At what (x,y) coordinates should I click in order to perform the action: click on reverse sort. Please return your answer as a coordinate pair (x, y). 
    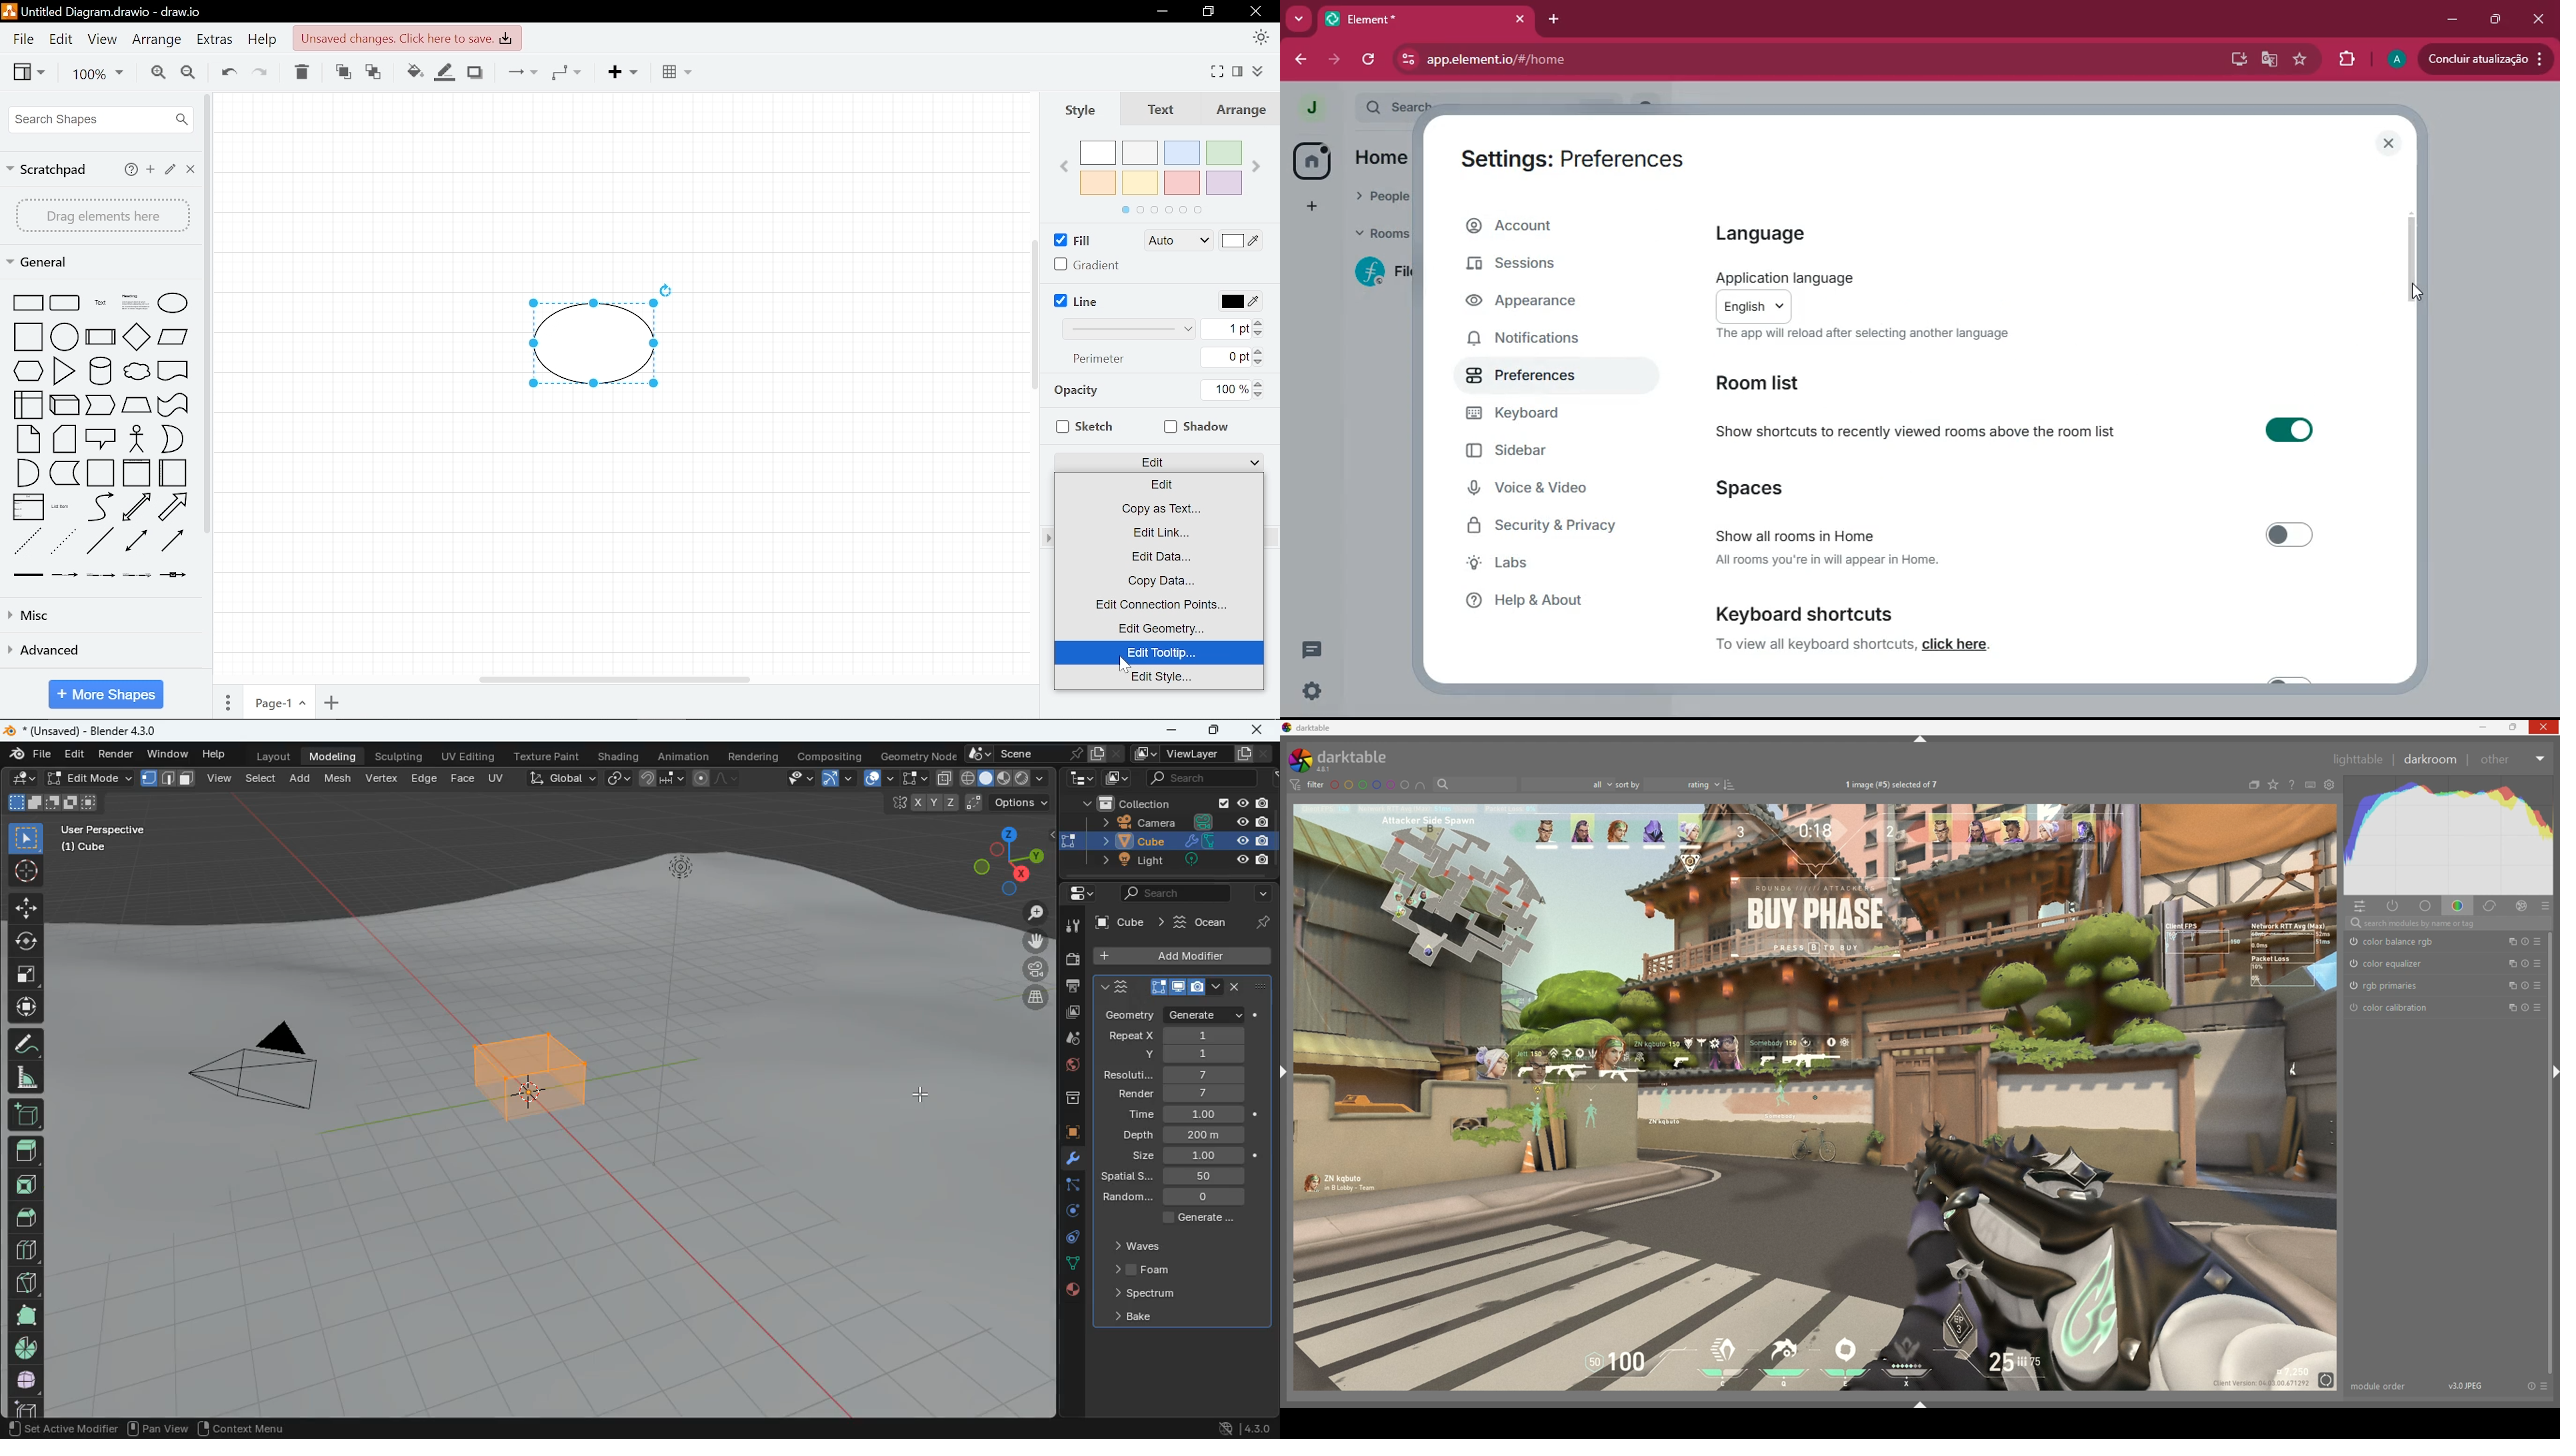
    Looking at the image, I should click on (1730, 785).